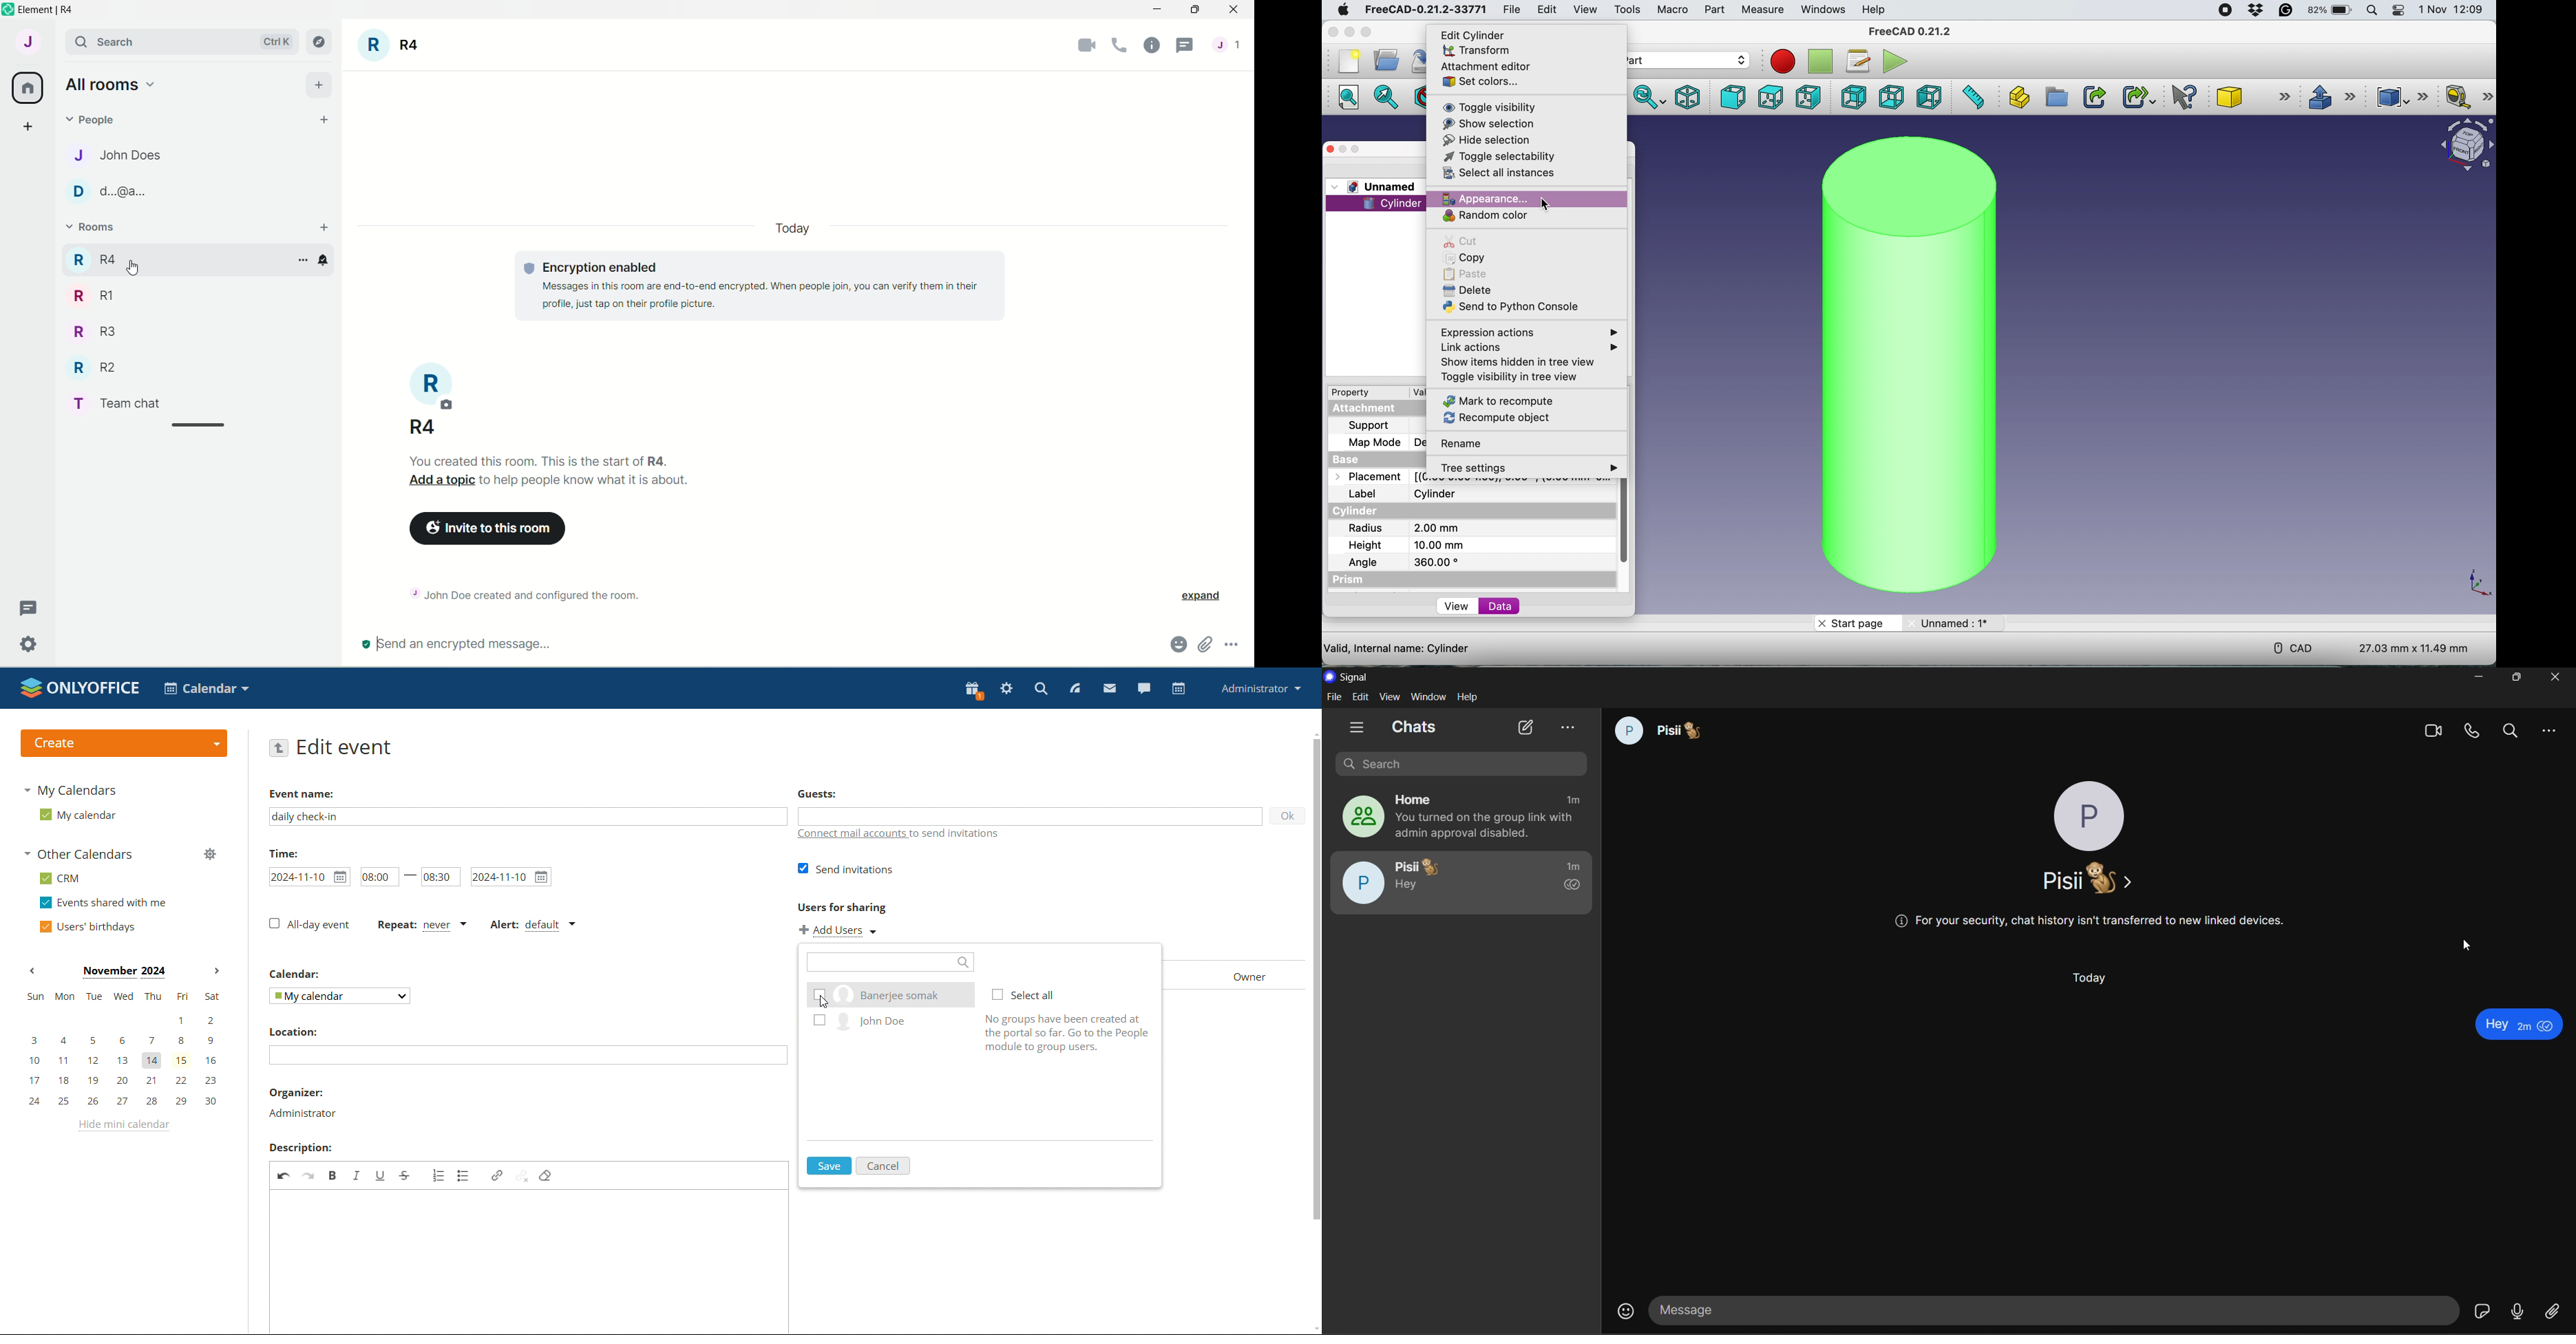 This screenshot has height=1344, width=2576. Describe the element at coordinates (1187, 46) in the screenshot. I see `threads` at that location.